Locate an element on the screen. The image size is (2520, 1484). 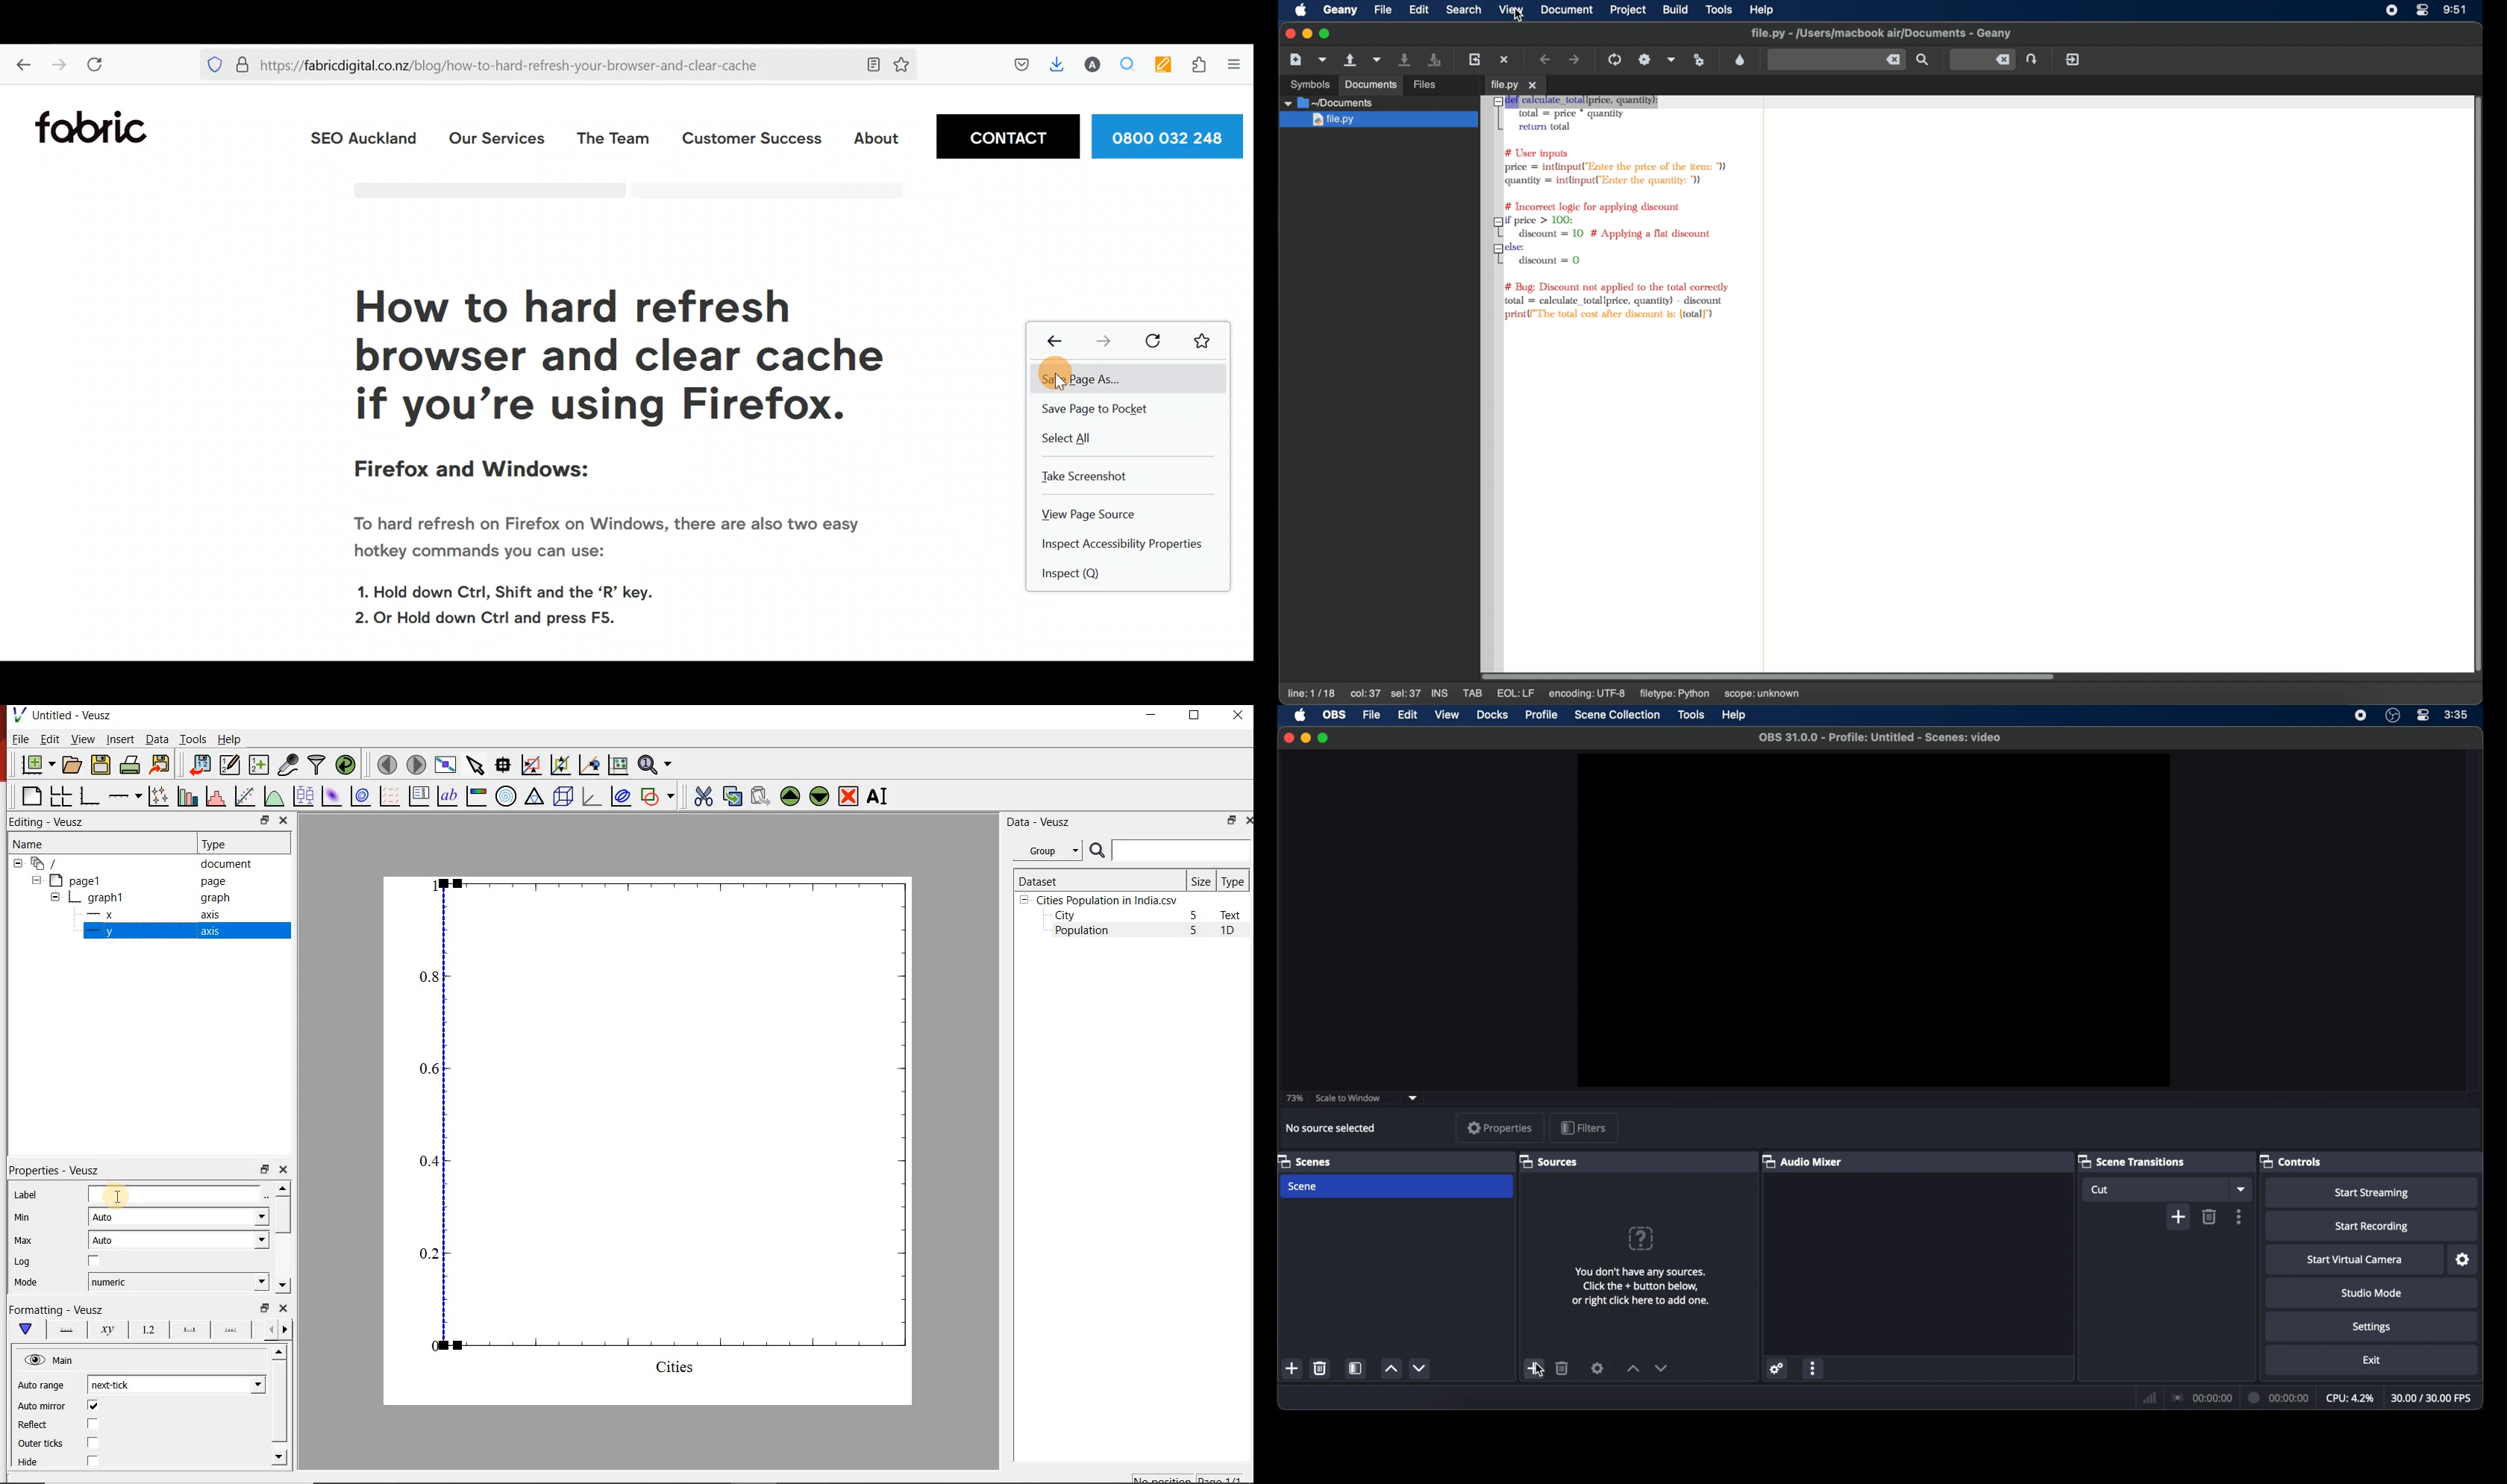
tools is located at coordinates (1691, 714).